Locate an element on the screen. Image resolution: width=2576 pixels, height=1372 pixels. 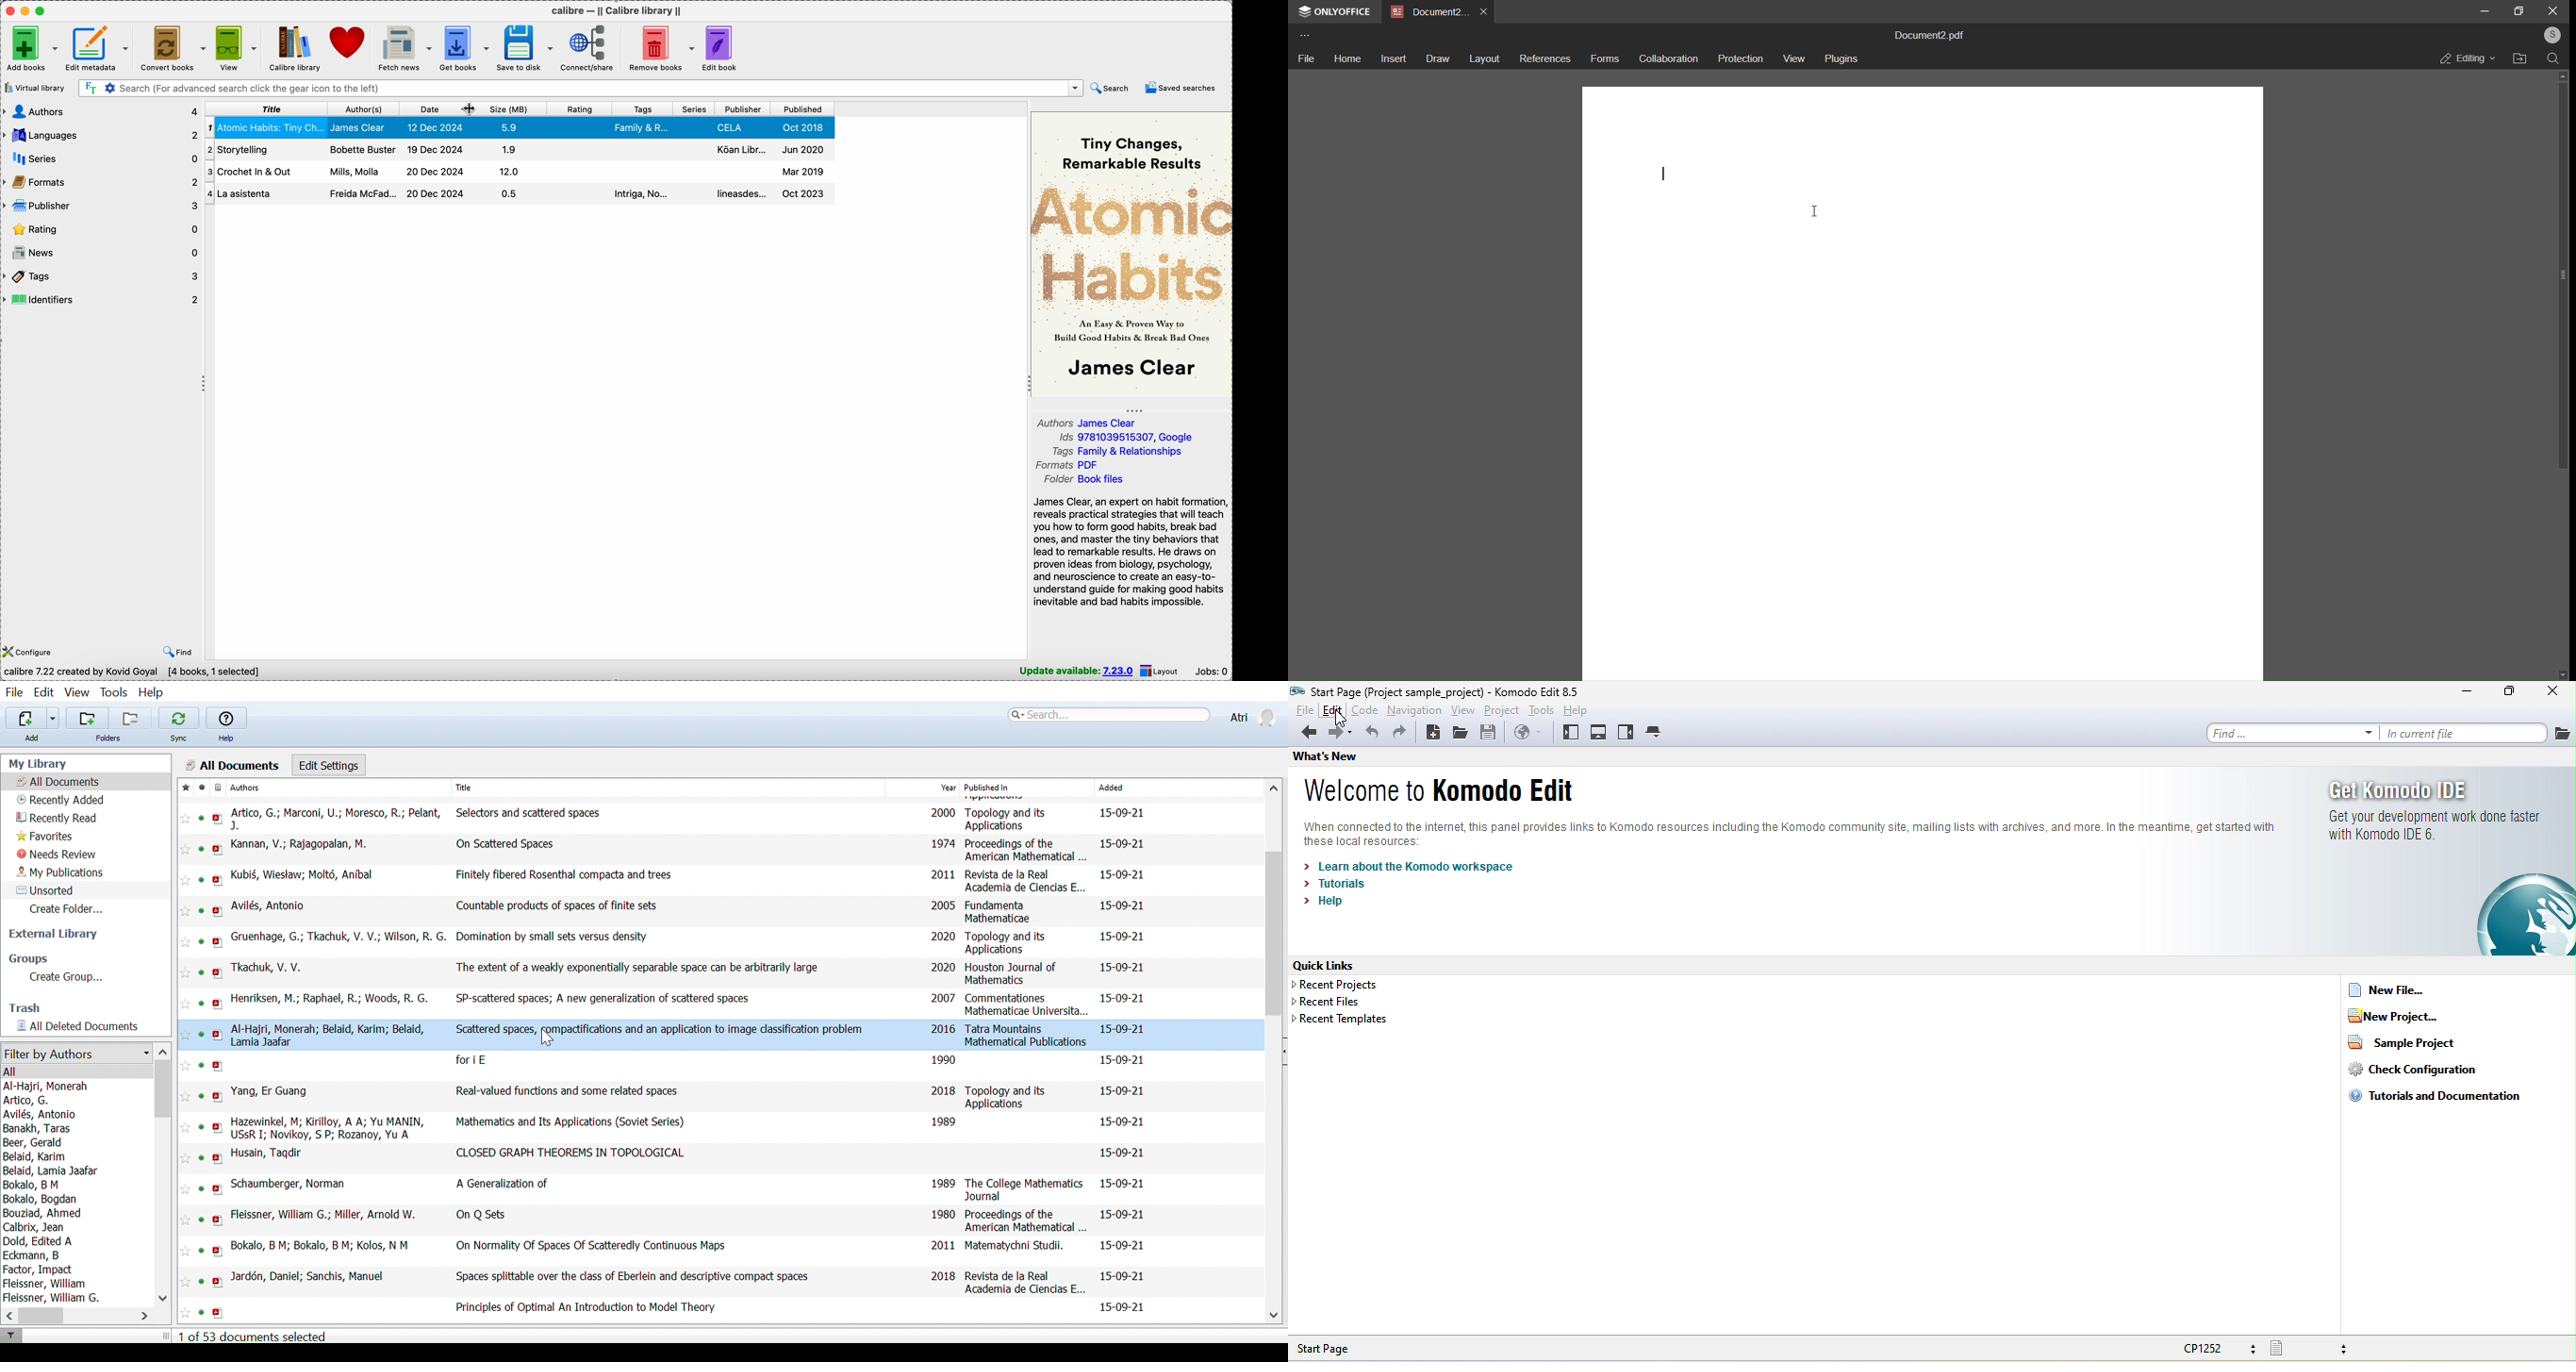
15-09-21 is located at coordinates (1126, 845).